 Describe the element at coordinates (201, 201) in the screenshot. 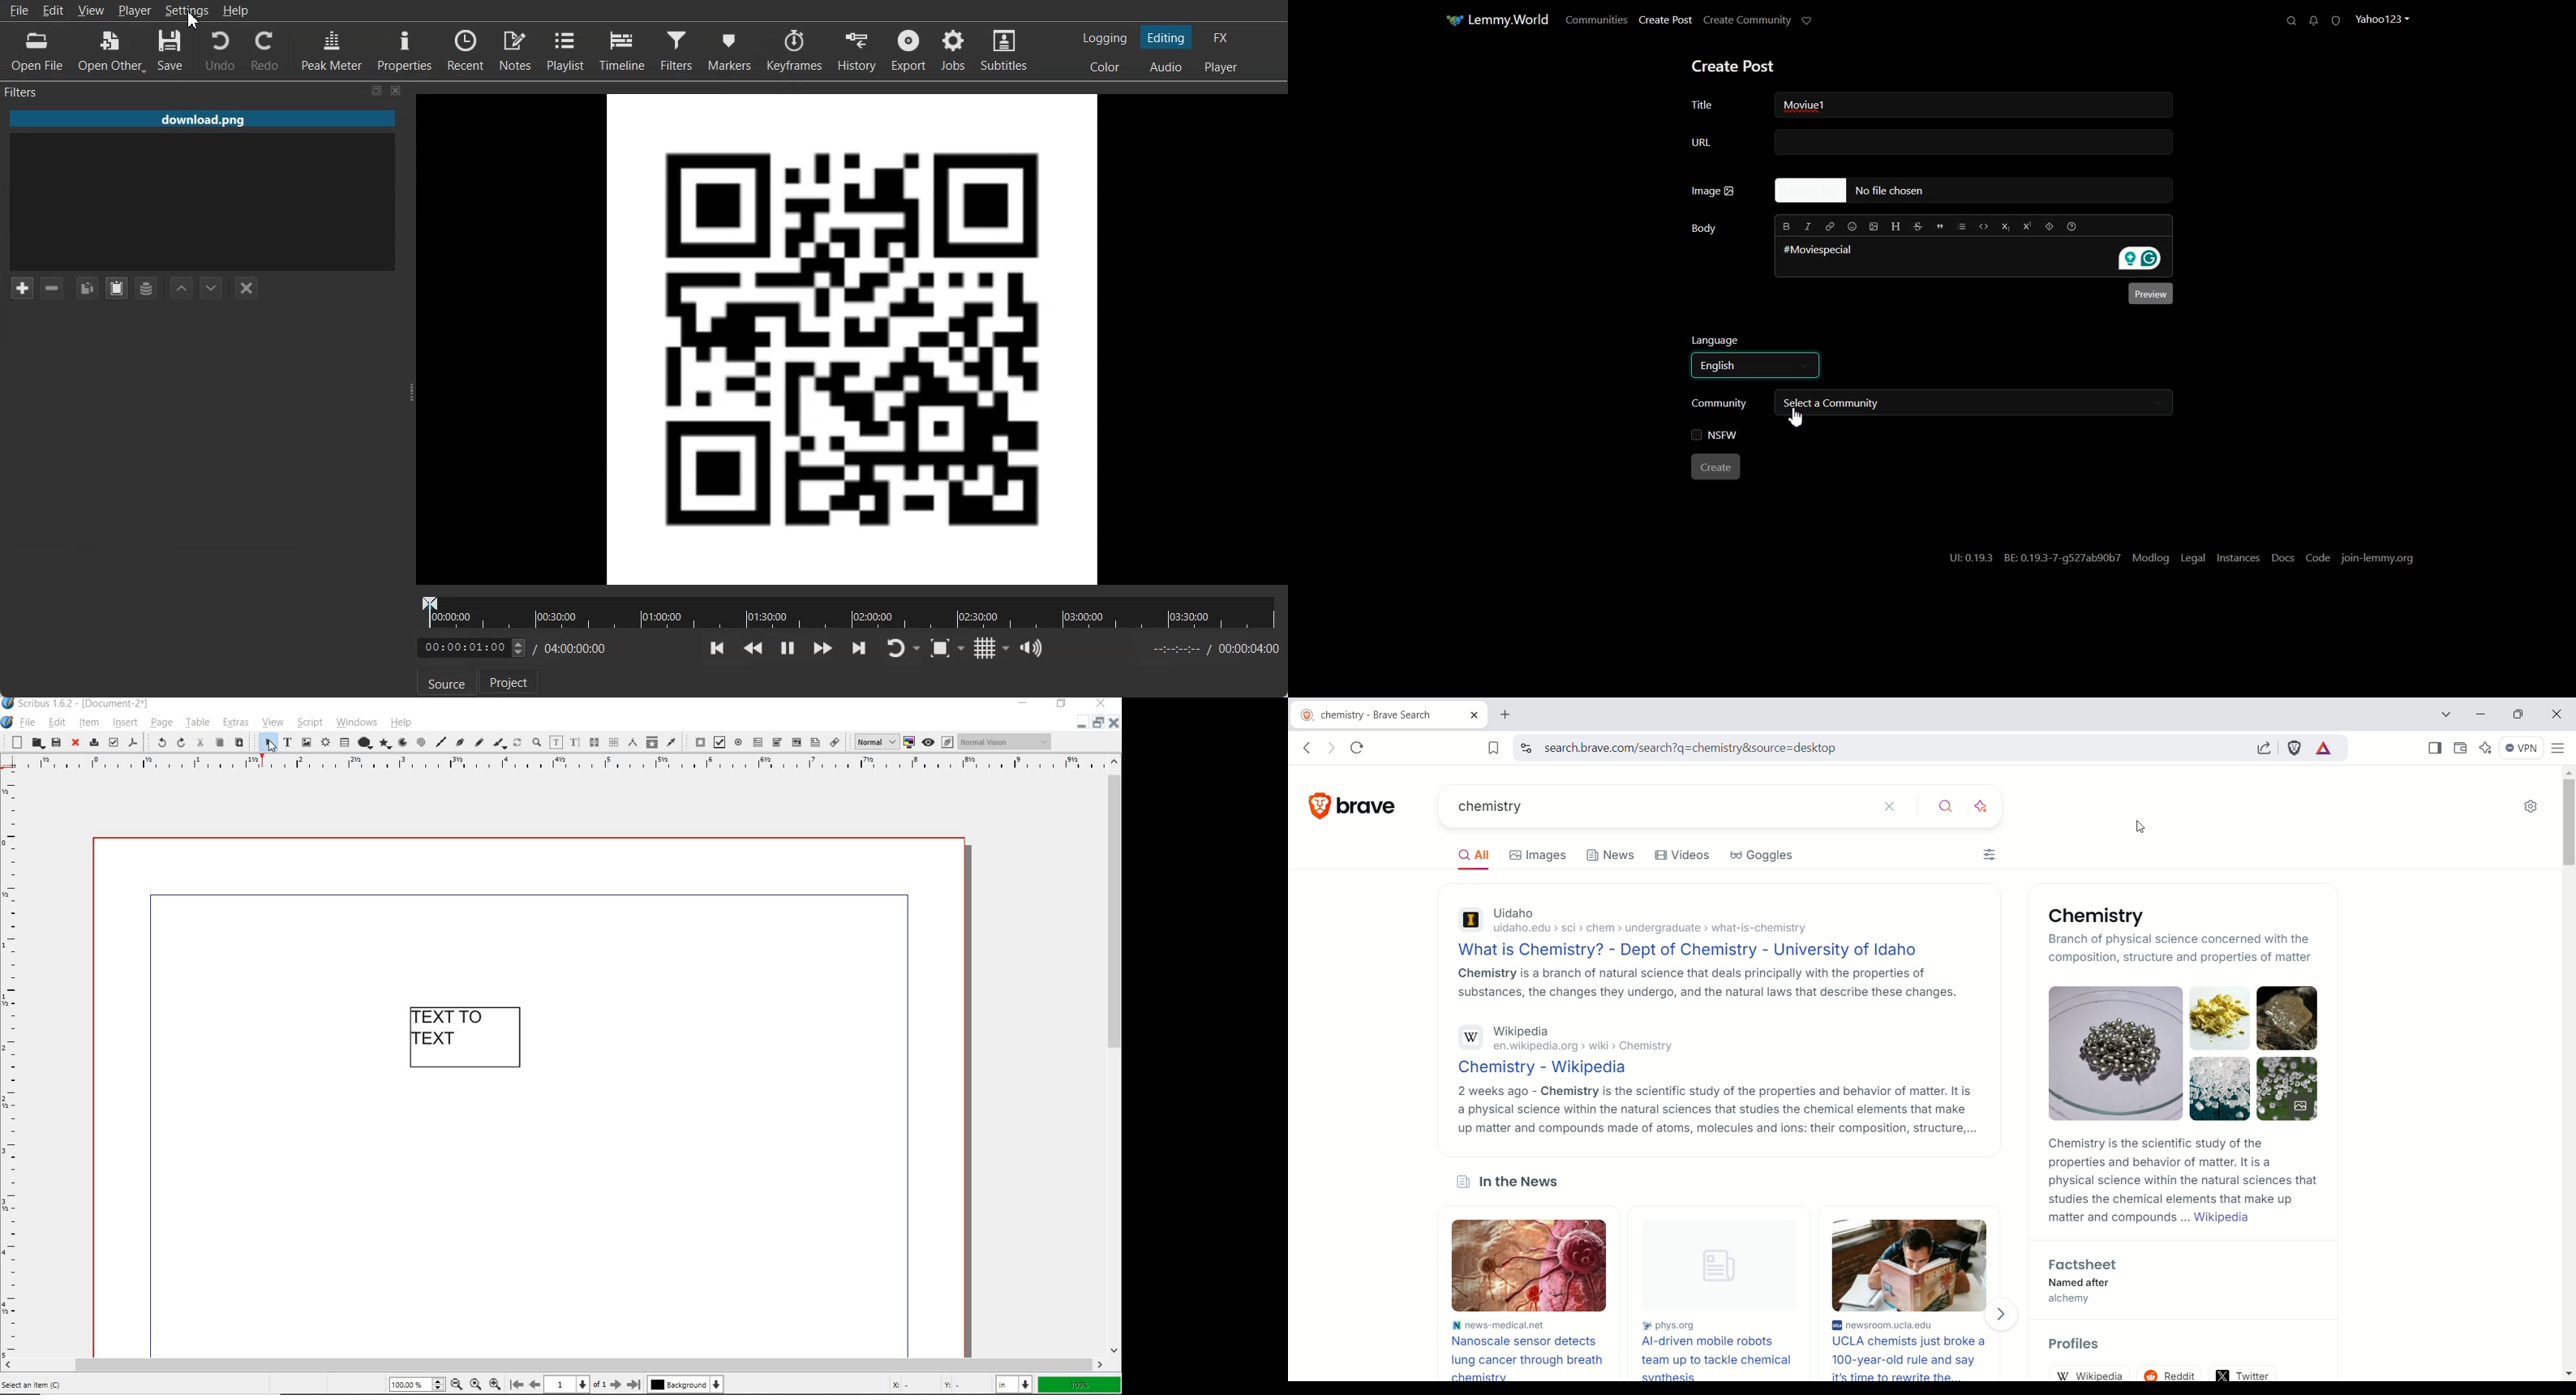

I see `Select clip` at that location.